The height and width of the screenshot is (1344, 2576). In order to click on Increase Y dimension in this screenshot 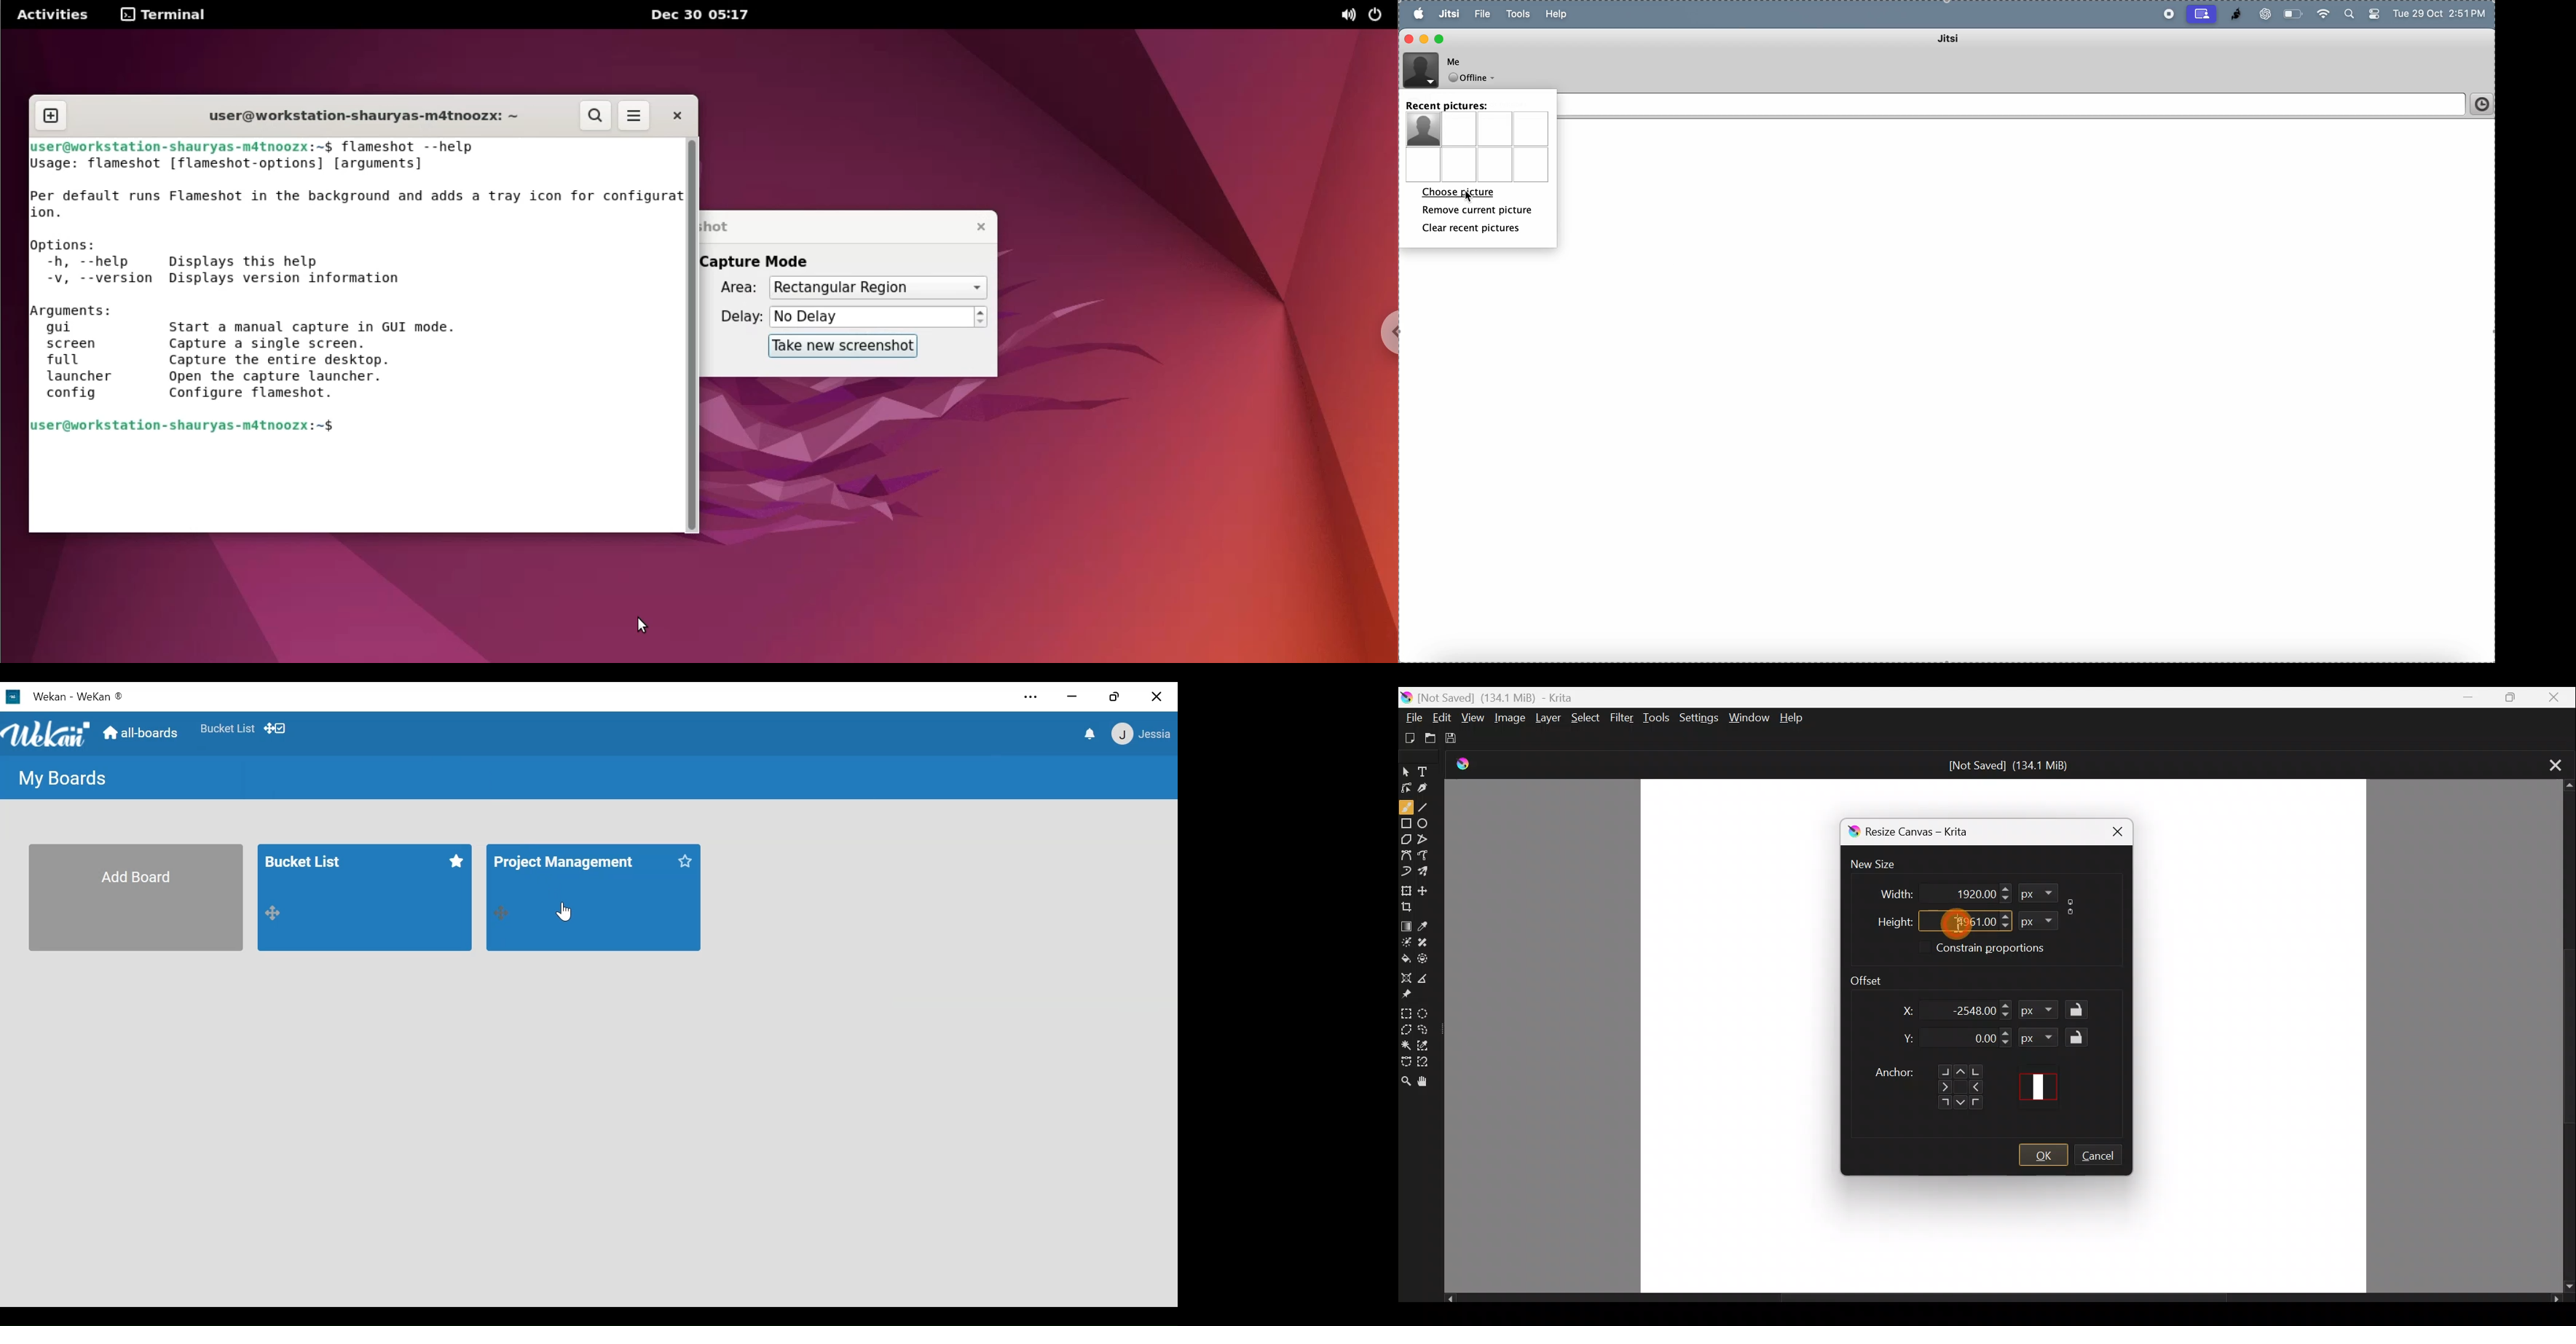, I will do `click(2006, 1033)`.